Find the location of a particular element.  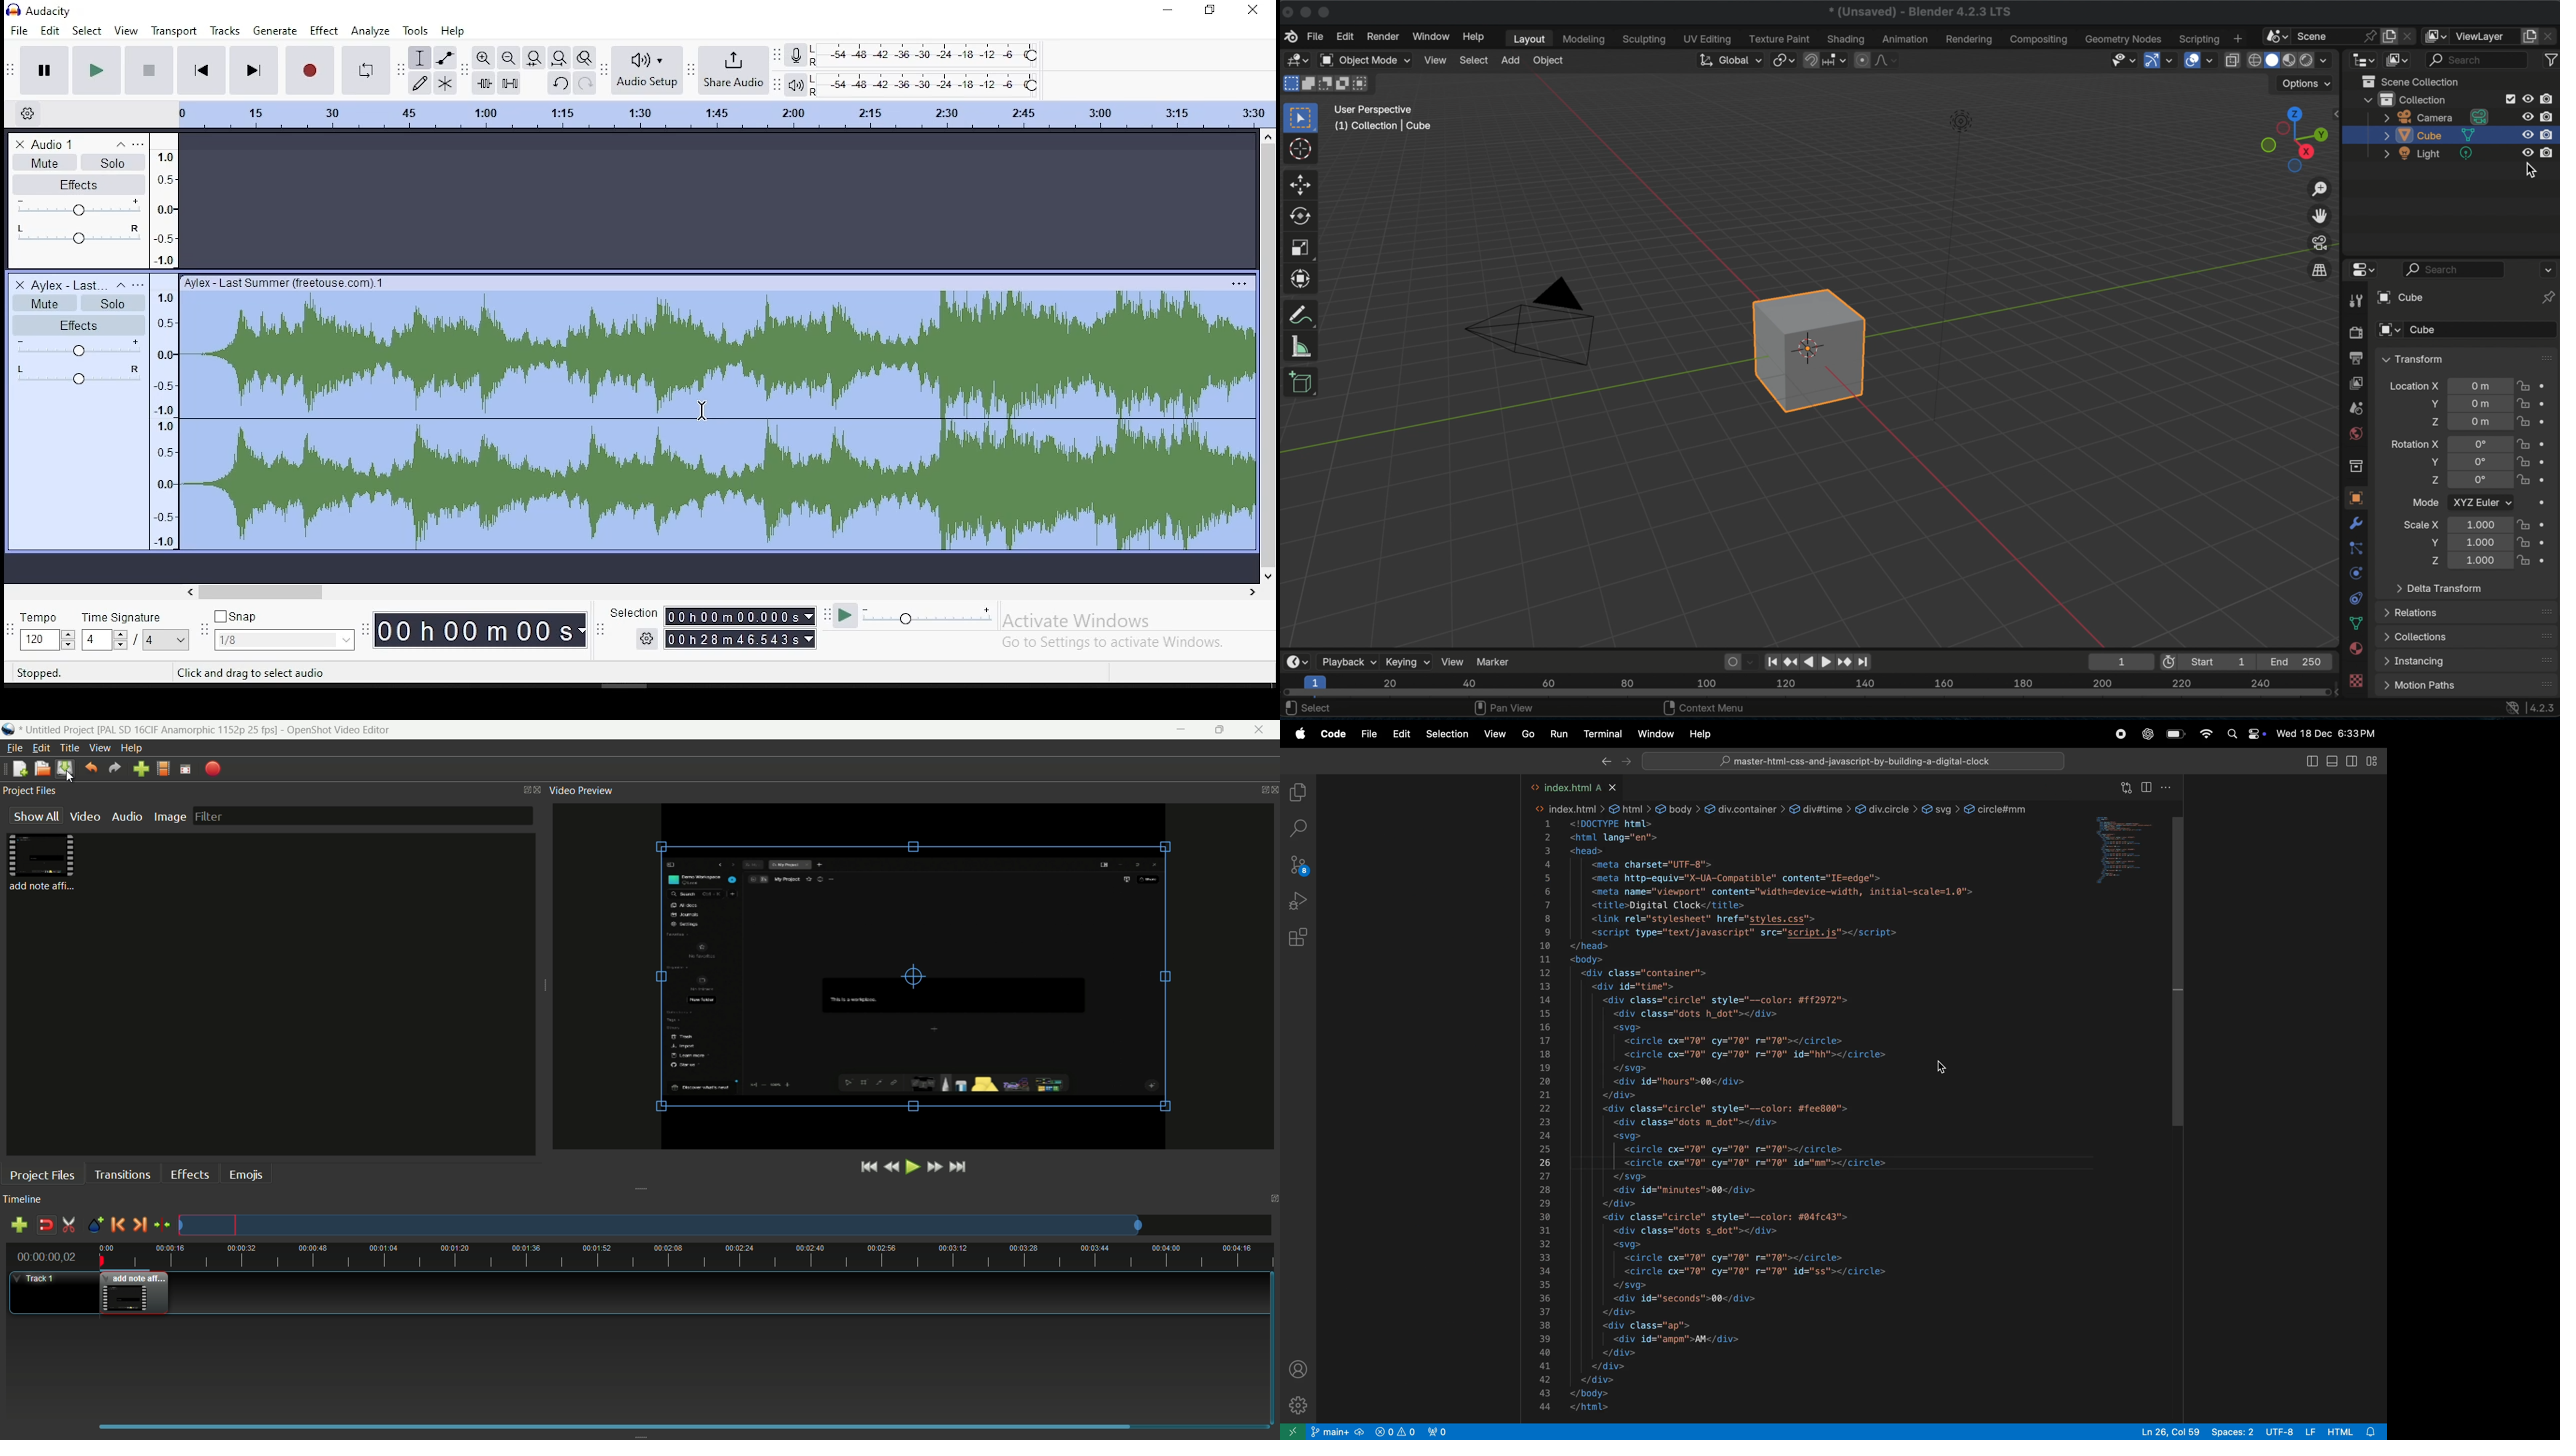

filter is located at coordinates (2551, 60).